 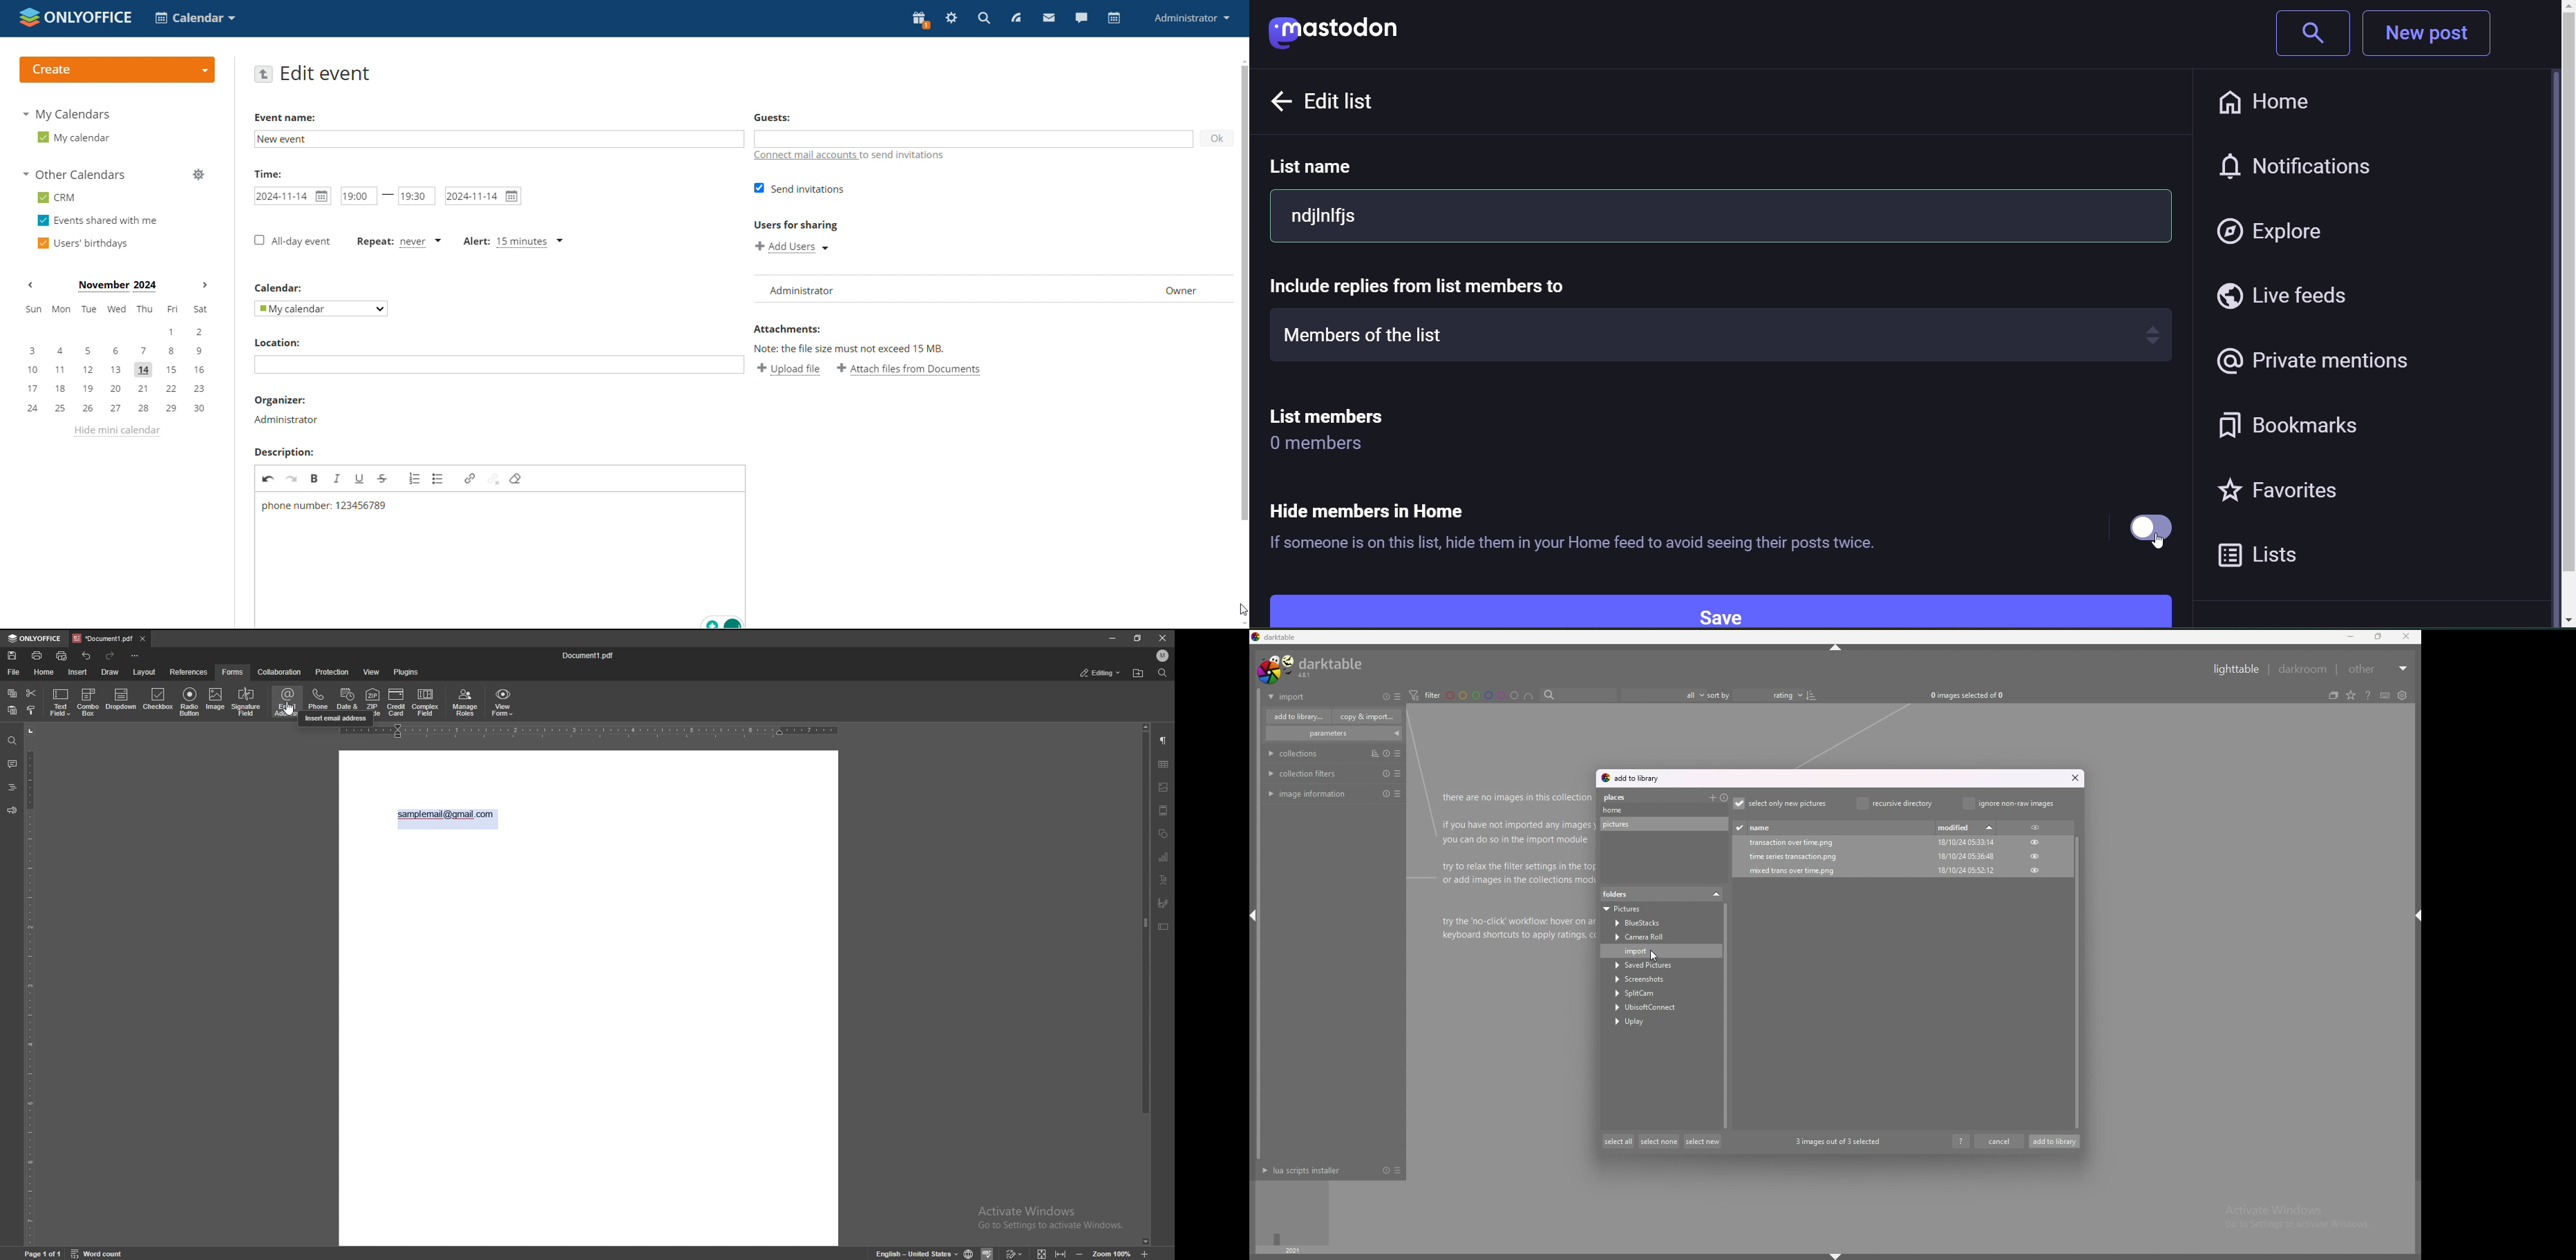 What do you see at coordinates (1660, 1141) in the screenshot?
I see `select none` at bounding box center [1660, 1141].